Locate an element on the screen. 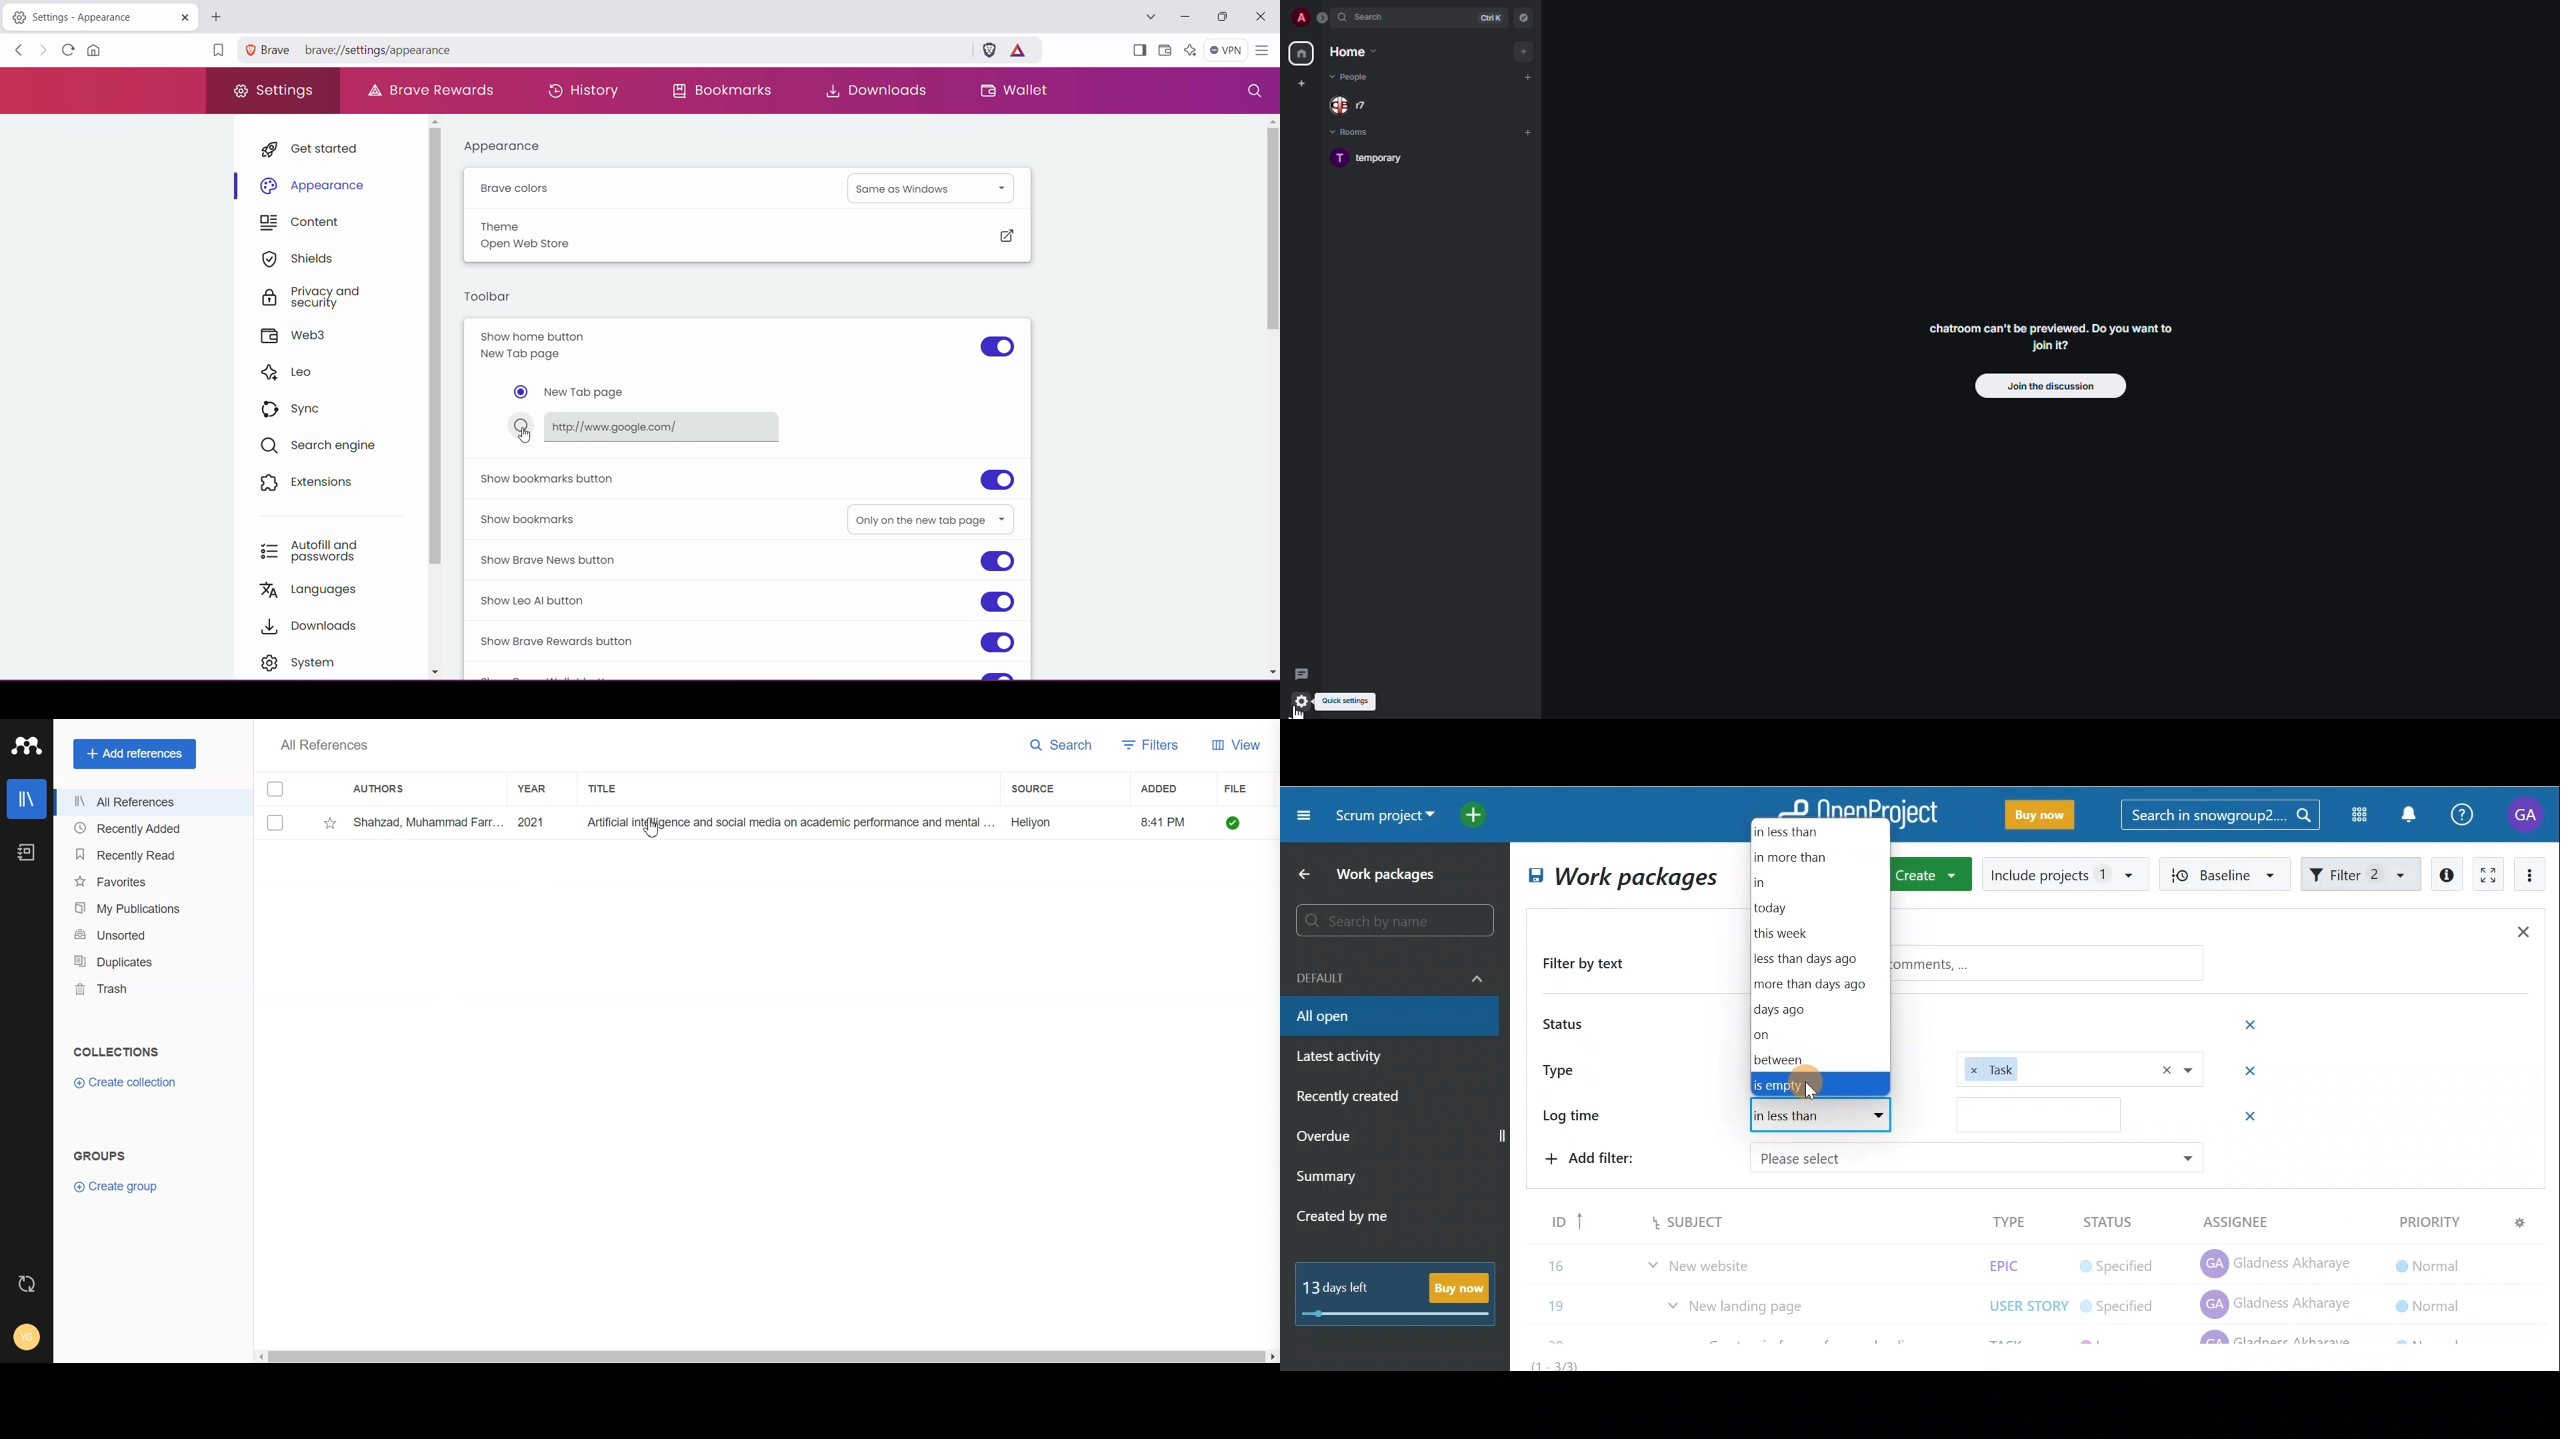 This screenshot has width=2576, height=1456. quick settings is located at coordinates (1302, 701).